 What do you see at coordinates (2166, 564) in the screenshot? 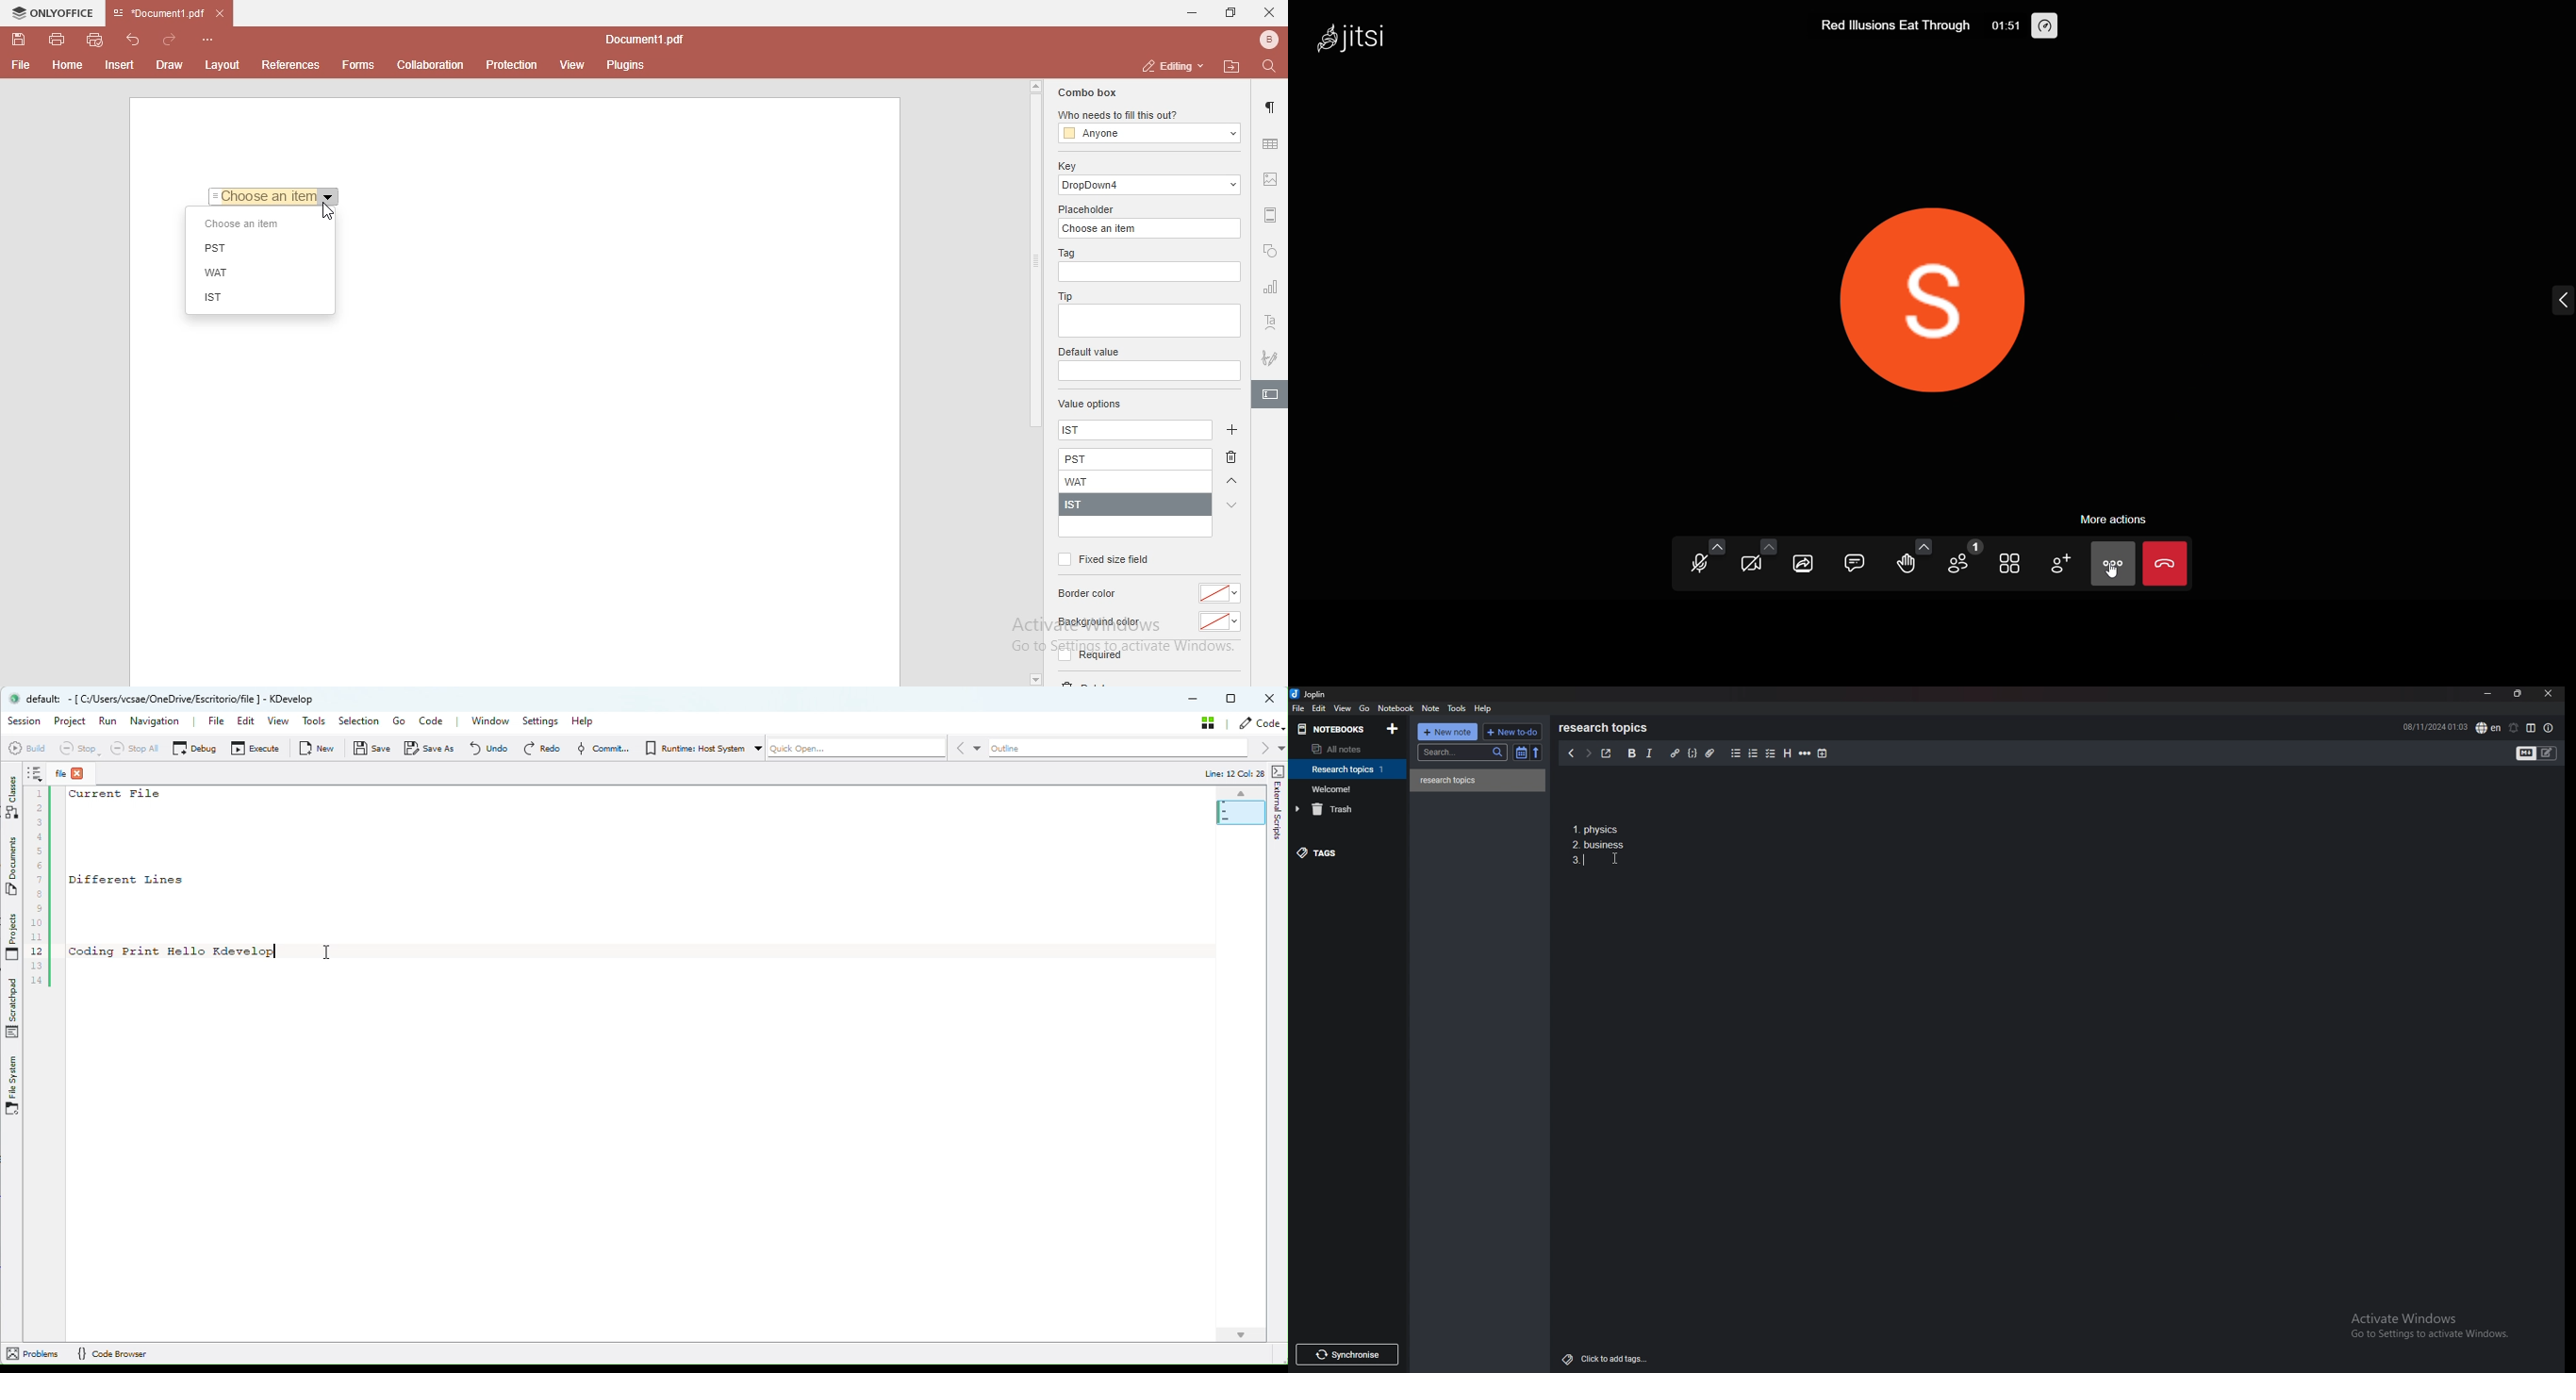
I see `end call` at bounding box center [2166, 564].